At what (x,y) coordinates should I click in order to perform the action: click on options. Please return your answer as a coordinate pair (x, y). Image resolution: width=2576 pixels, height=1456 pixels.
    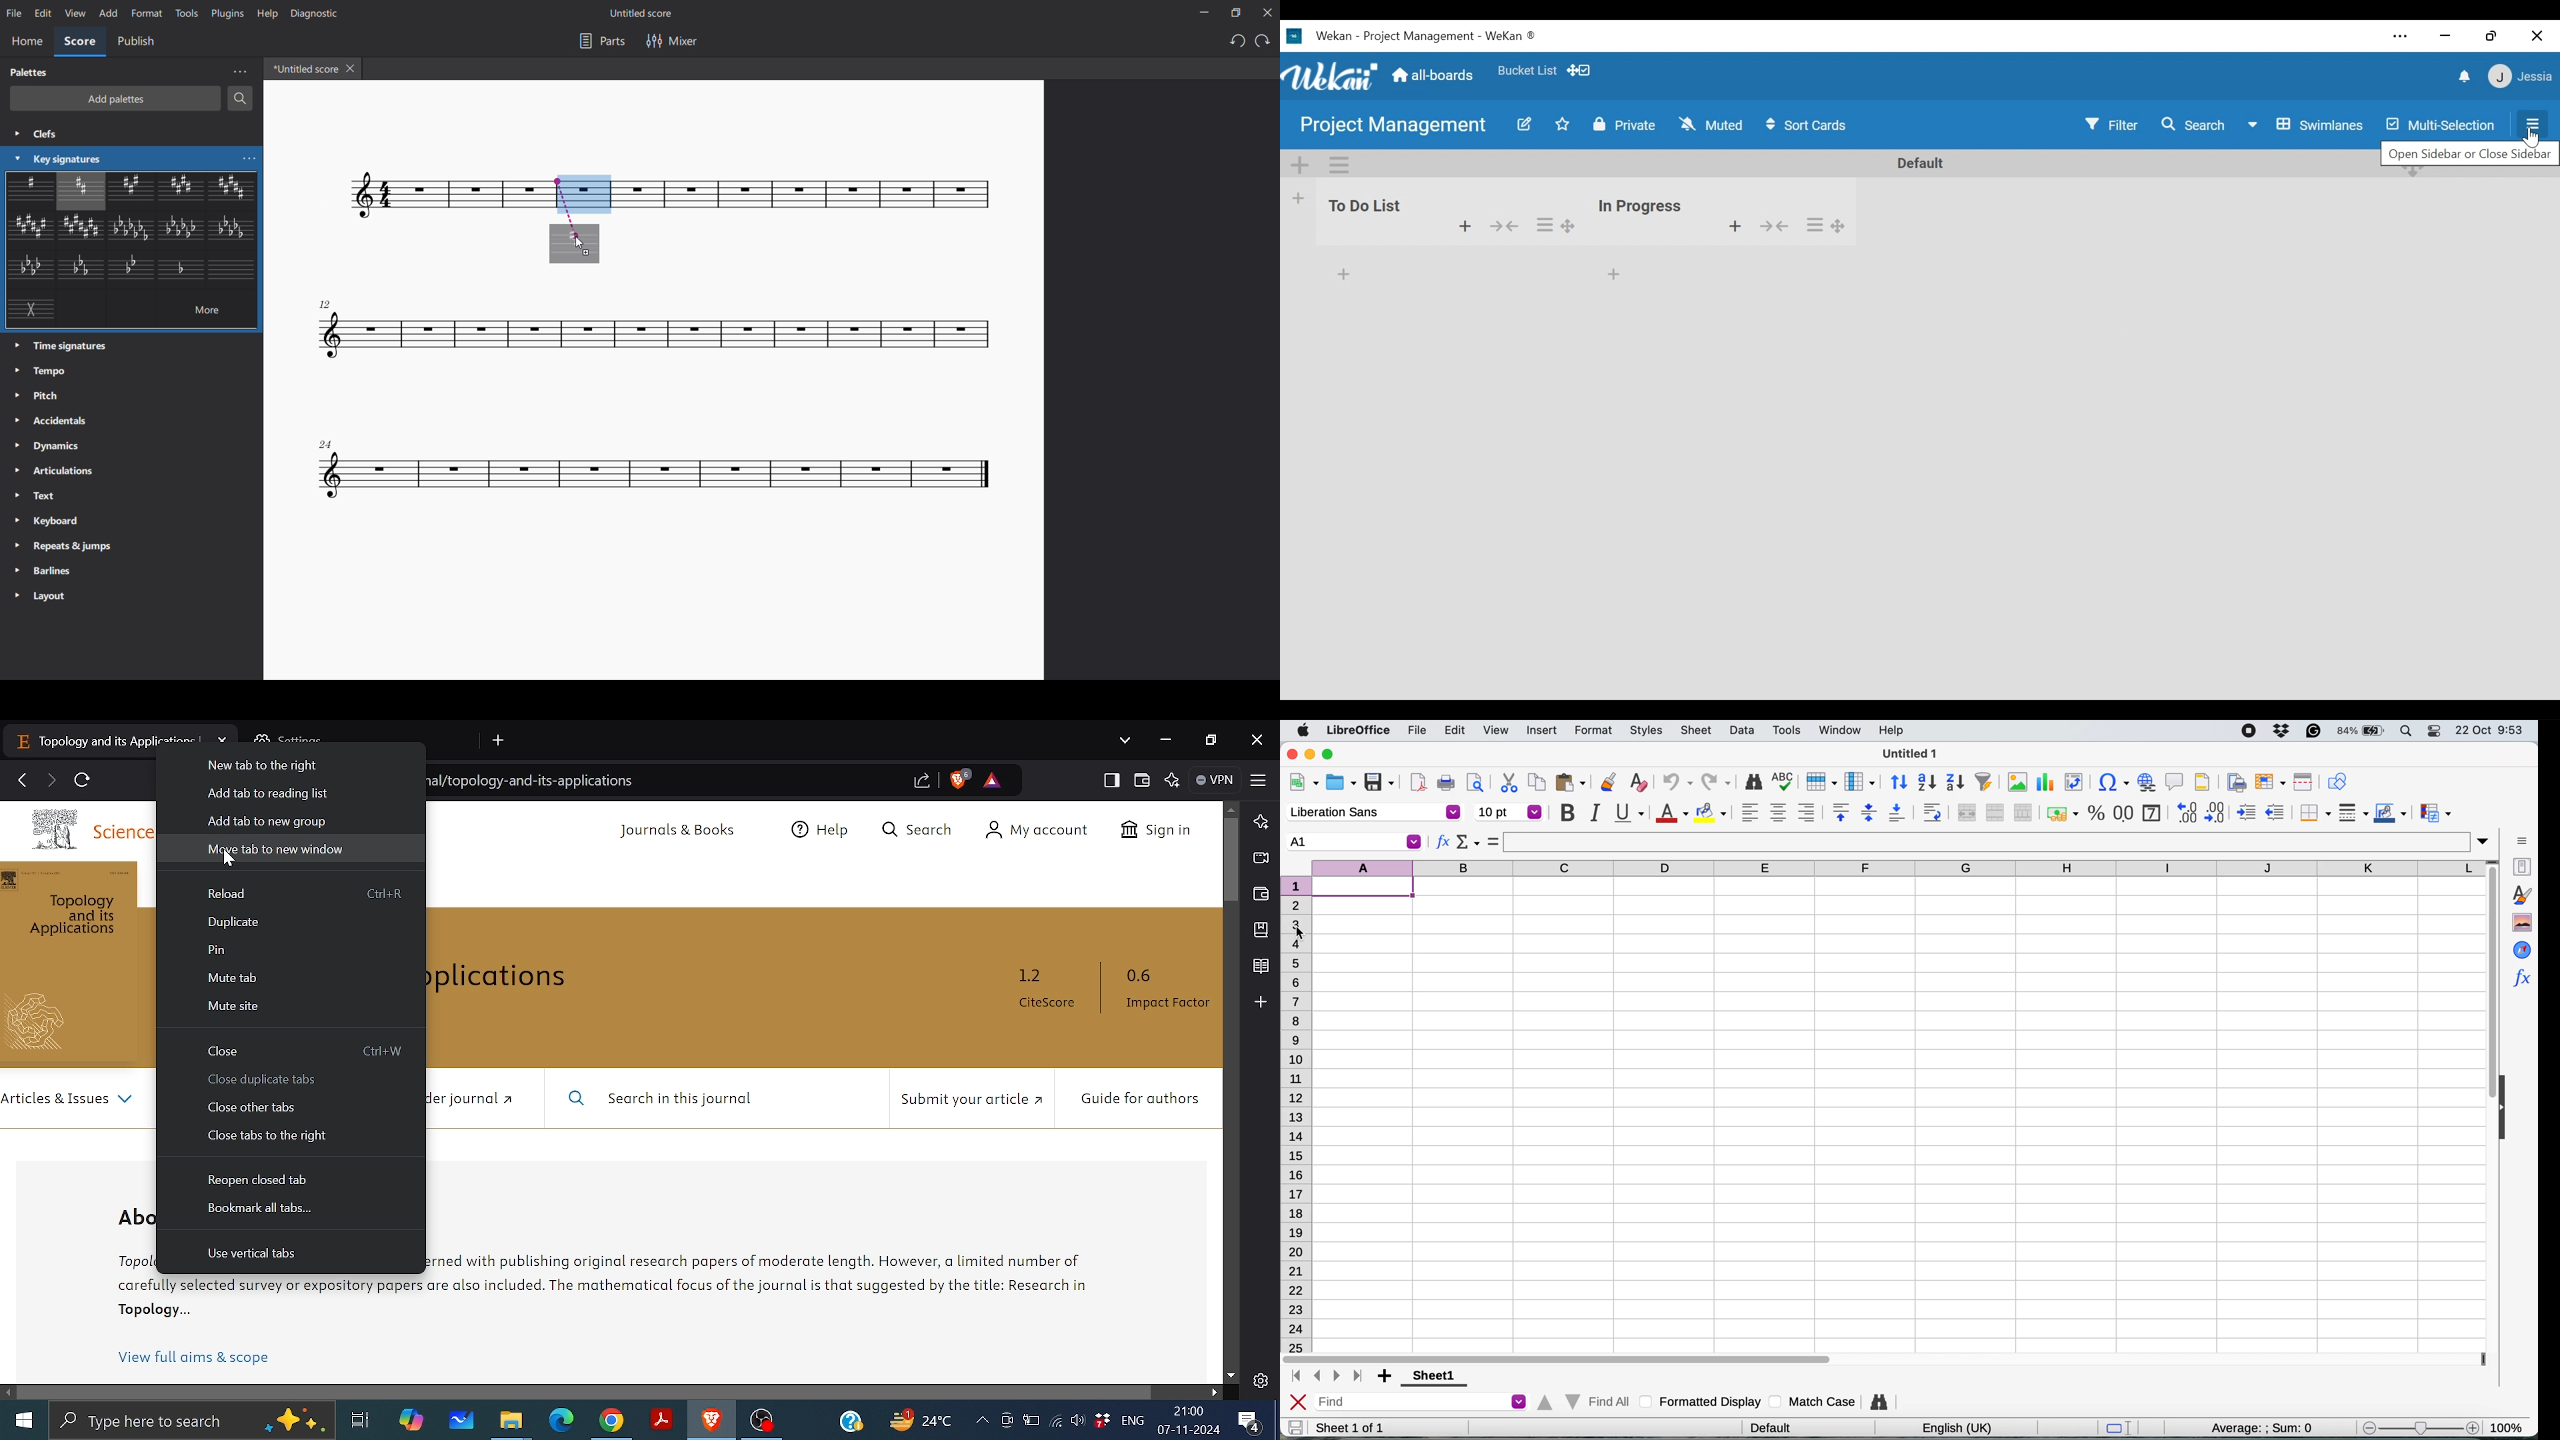
    Looking at the image, I should click on (1831, 224).